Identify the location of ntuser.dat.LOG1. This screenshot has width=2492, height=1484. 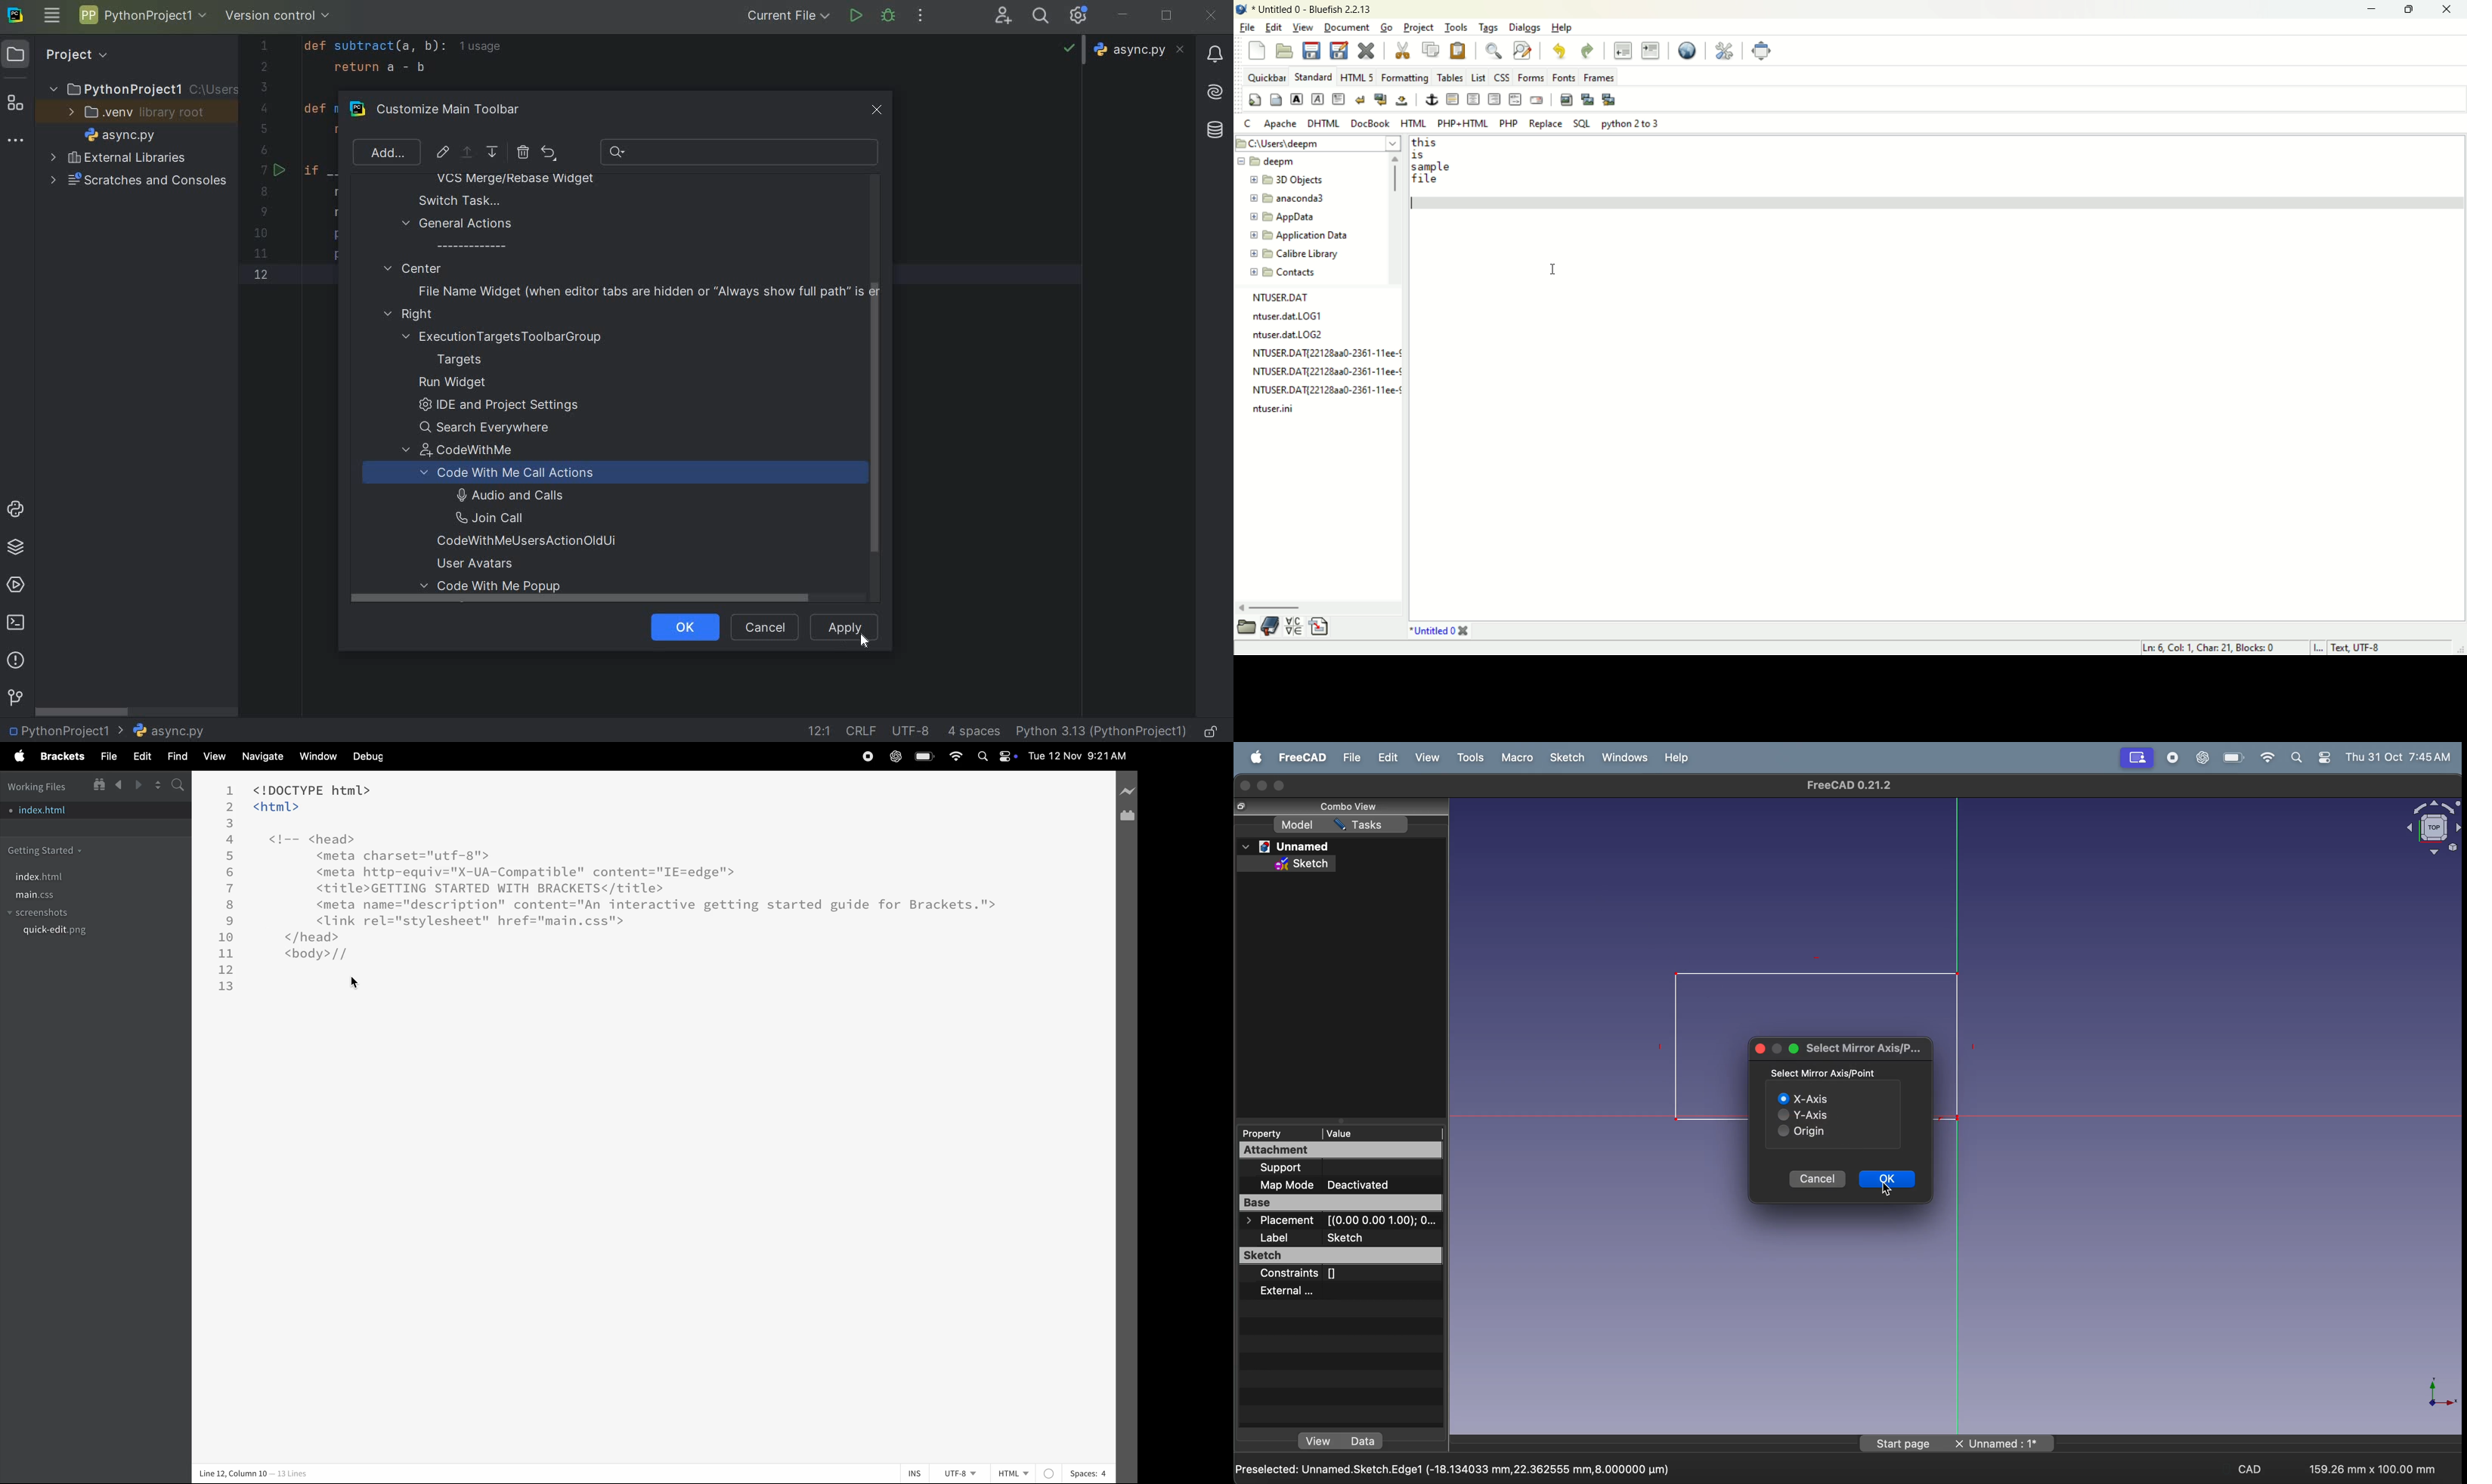
(1288, 315).